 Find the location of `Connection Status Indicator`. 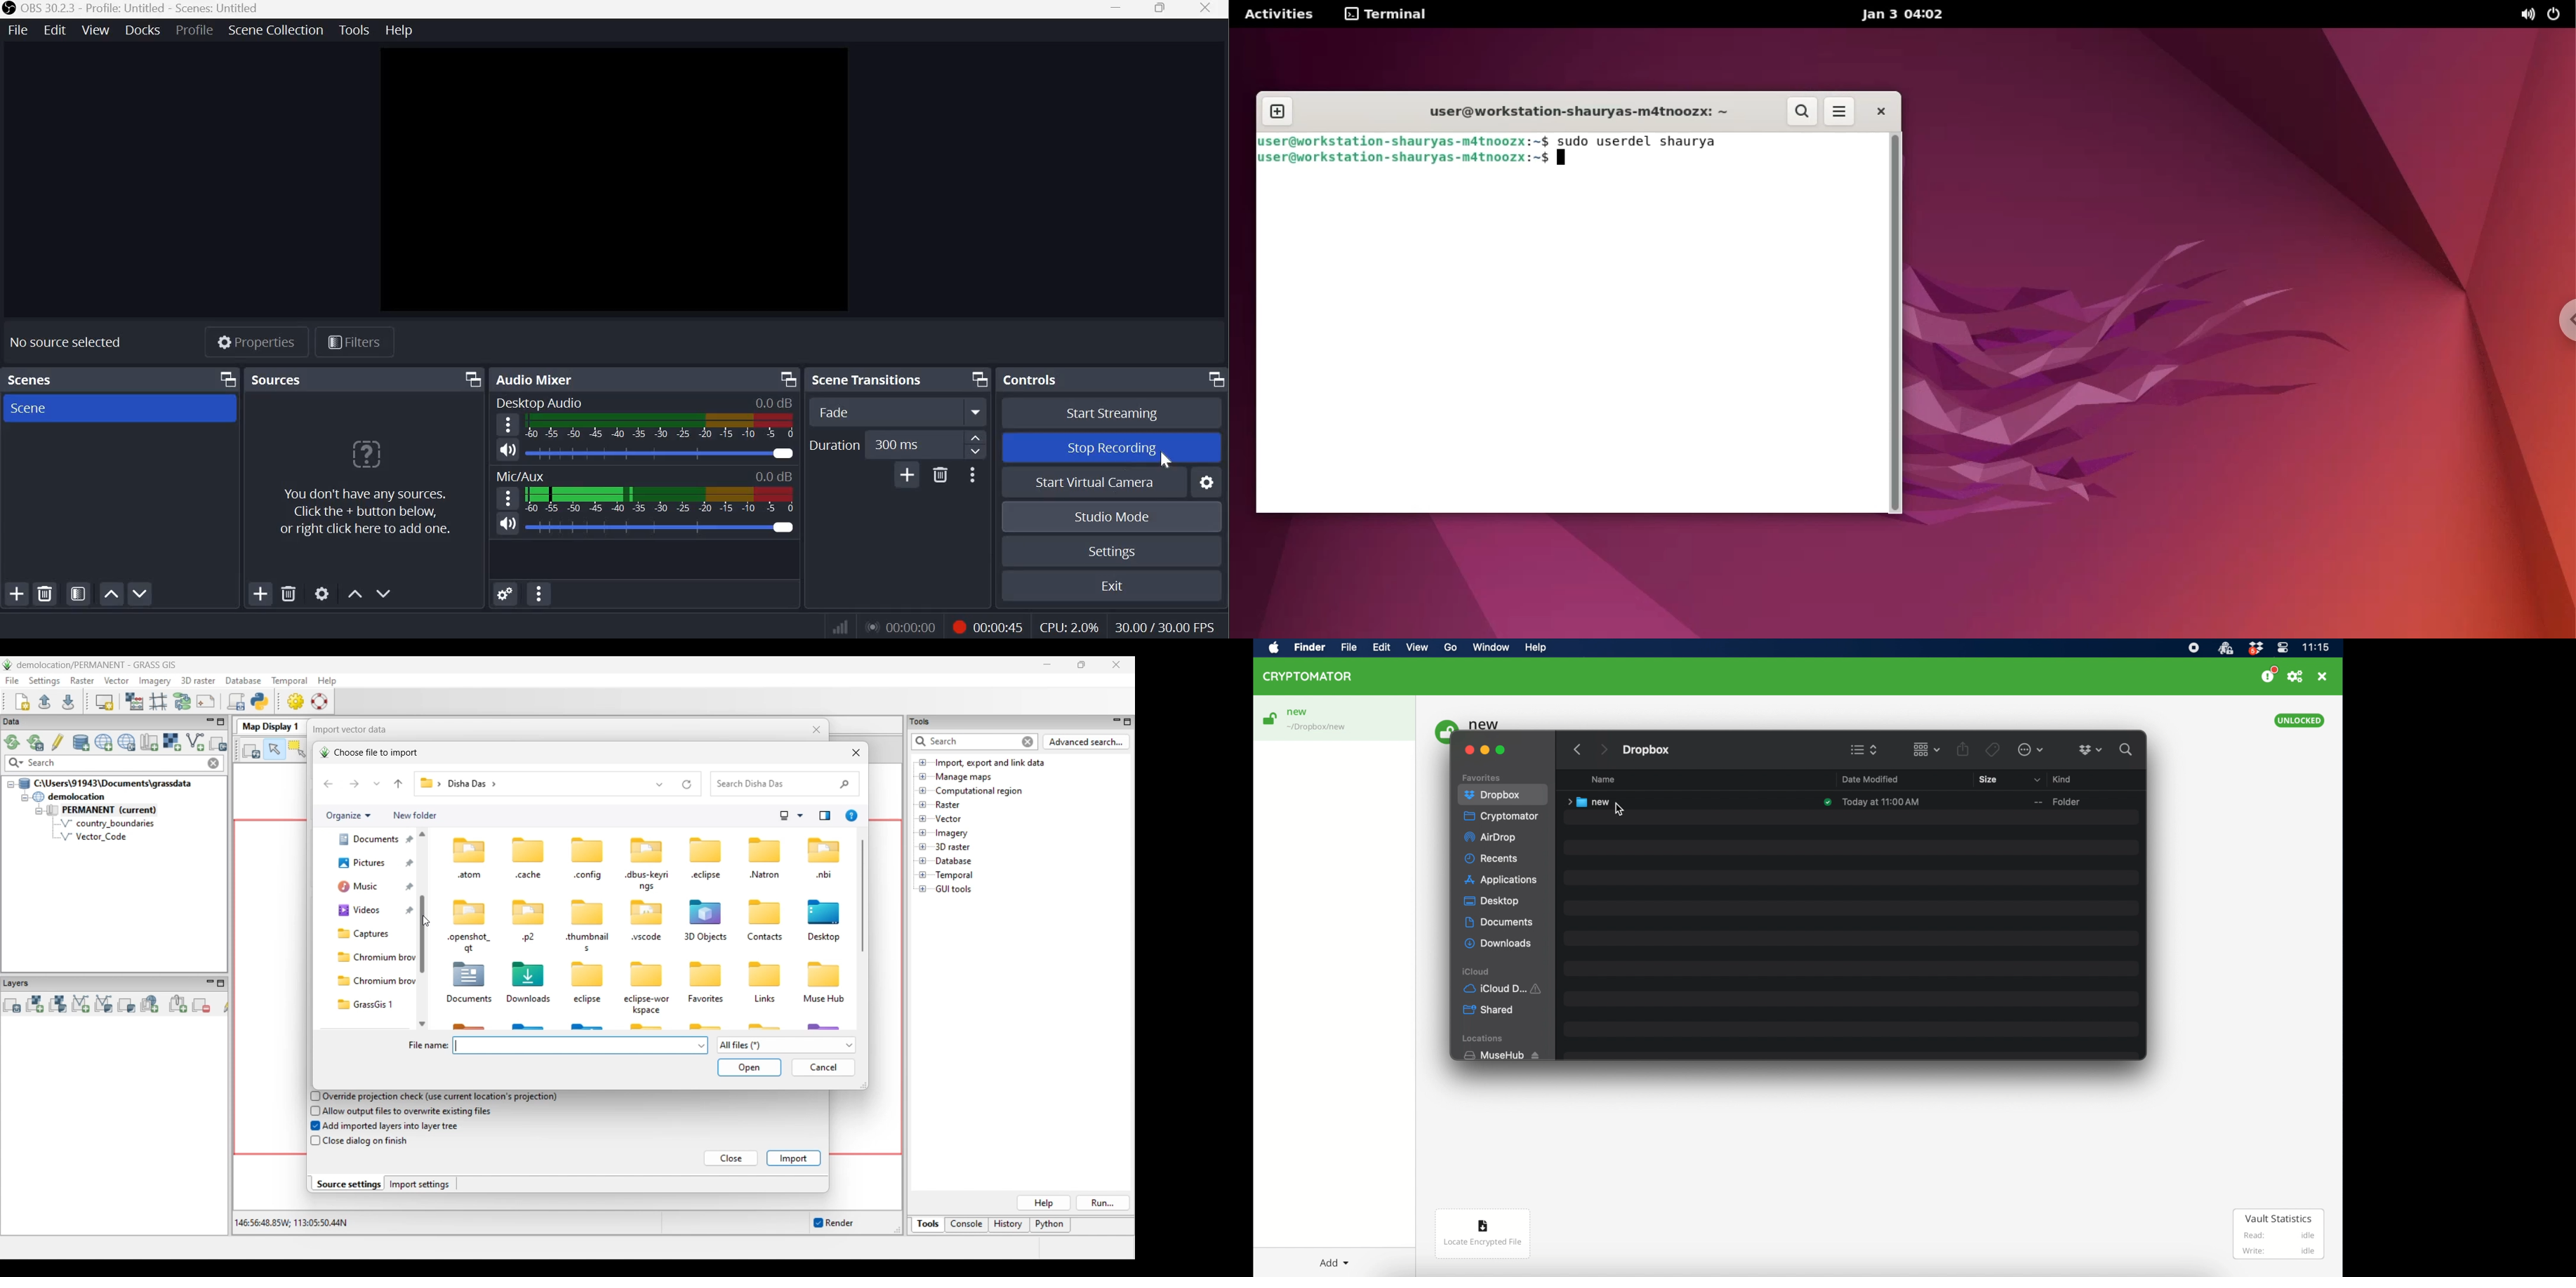

Connection Status Indicator is located at coordinates (840, 626).